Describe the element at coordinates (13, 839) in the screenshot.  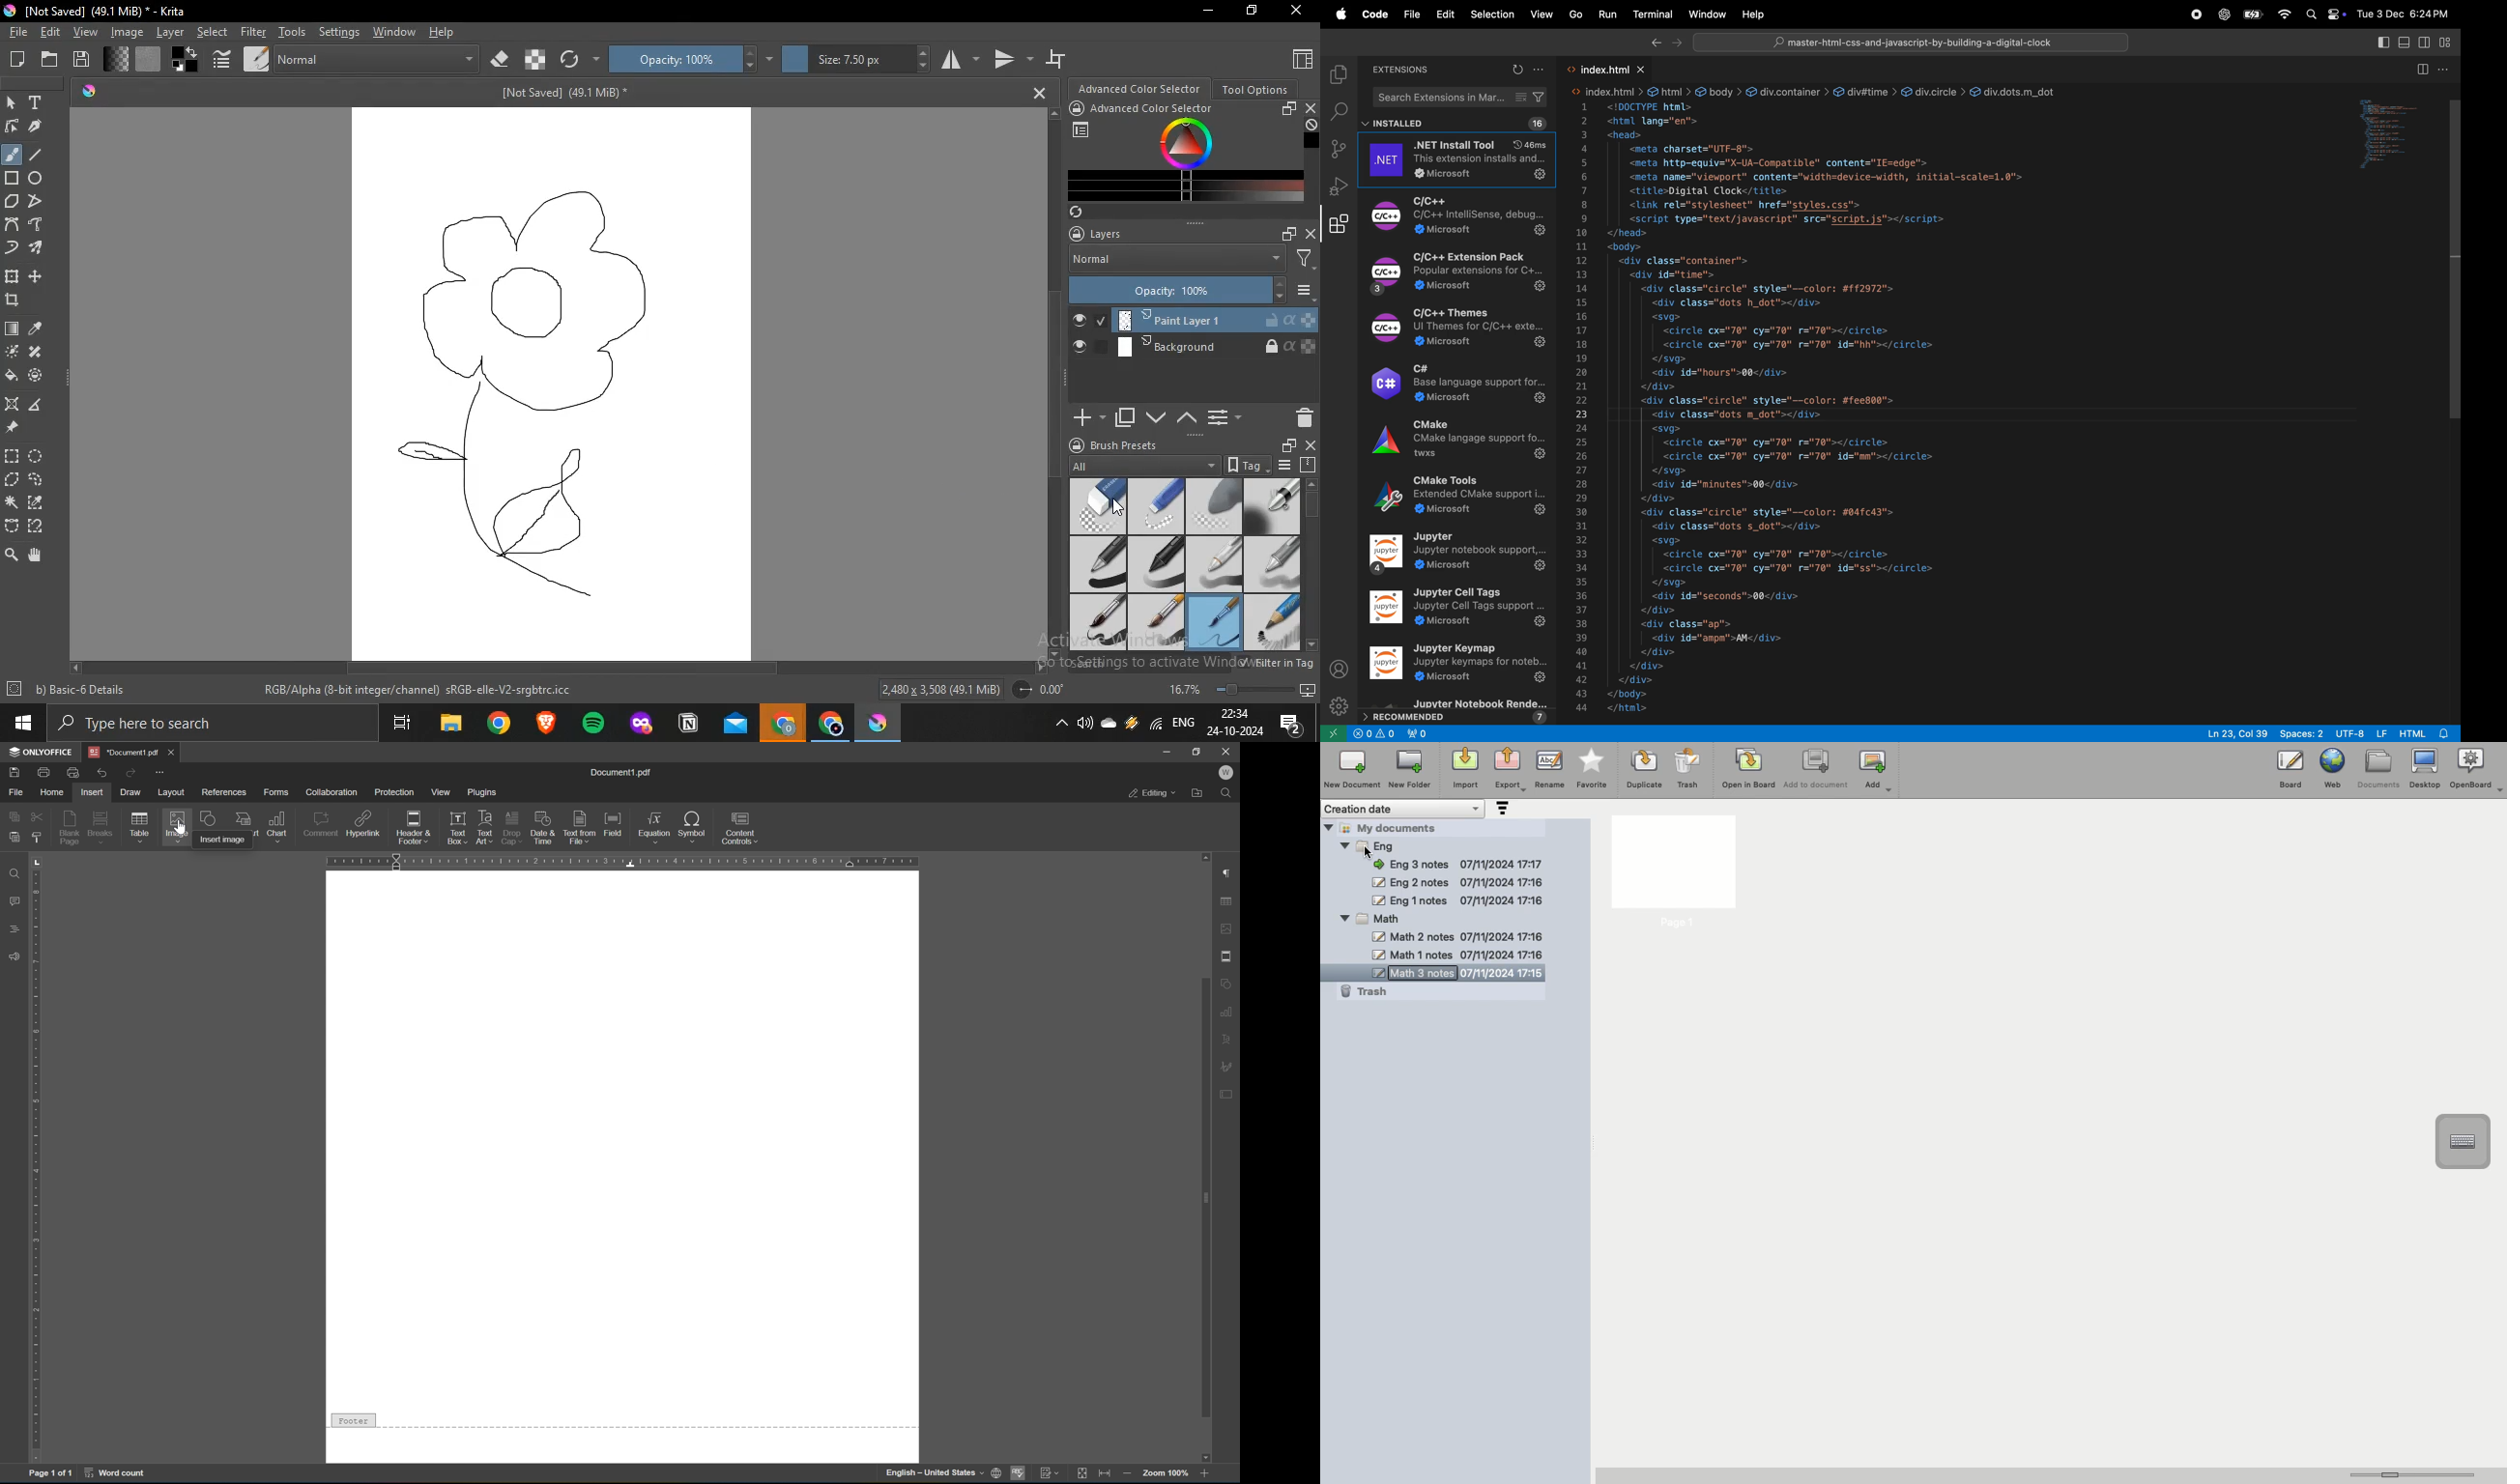
I see `paste` at that location.